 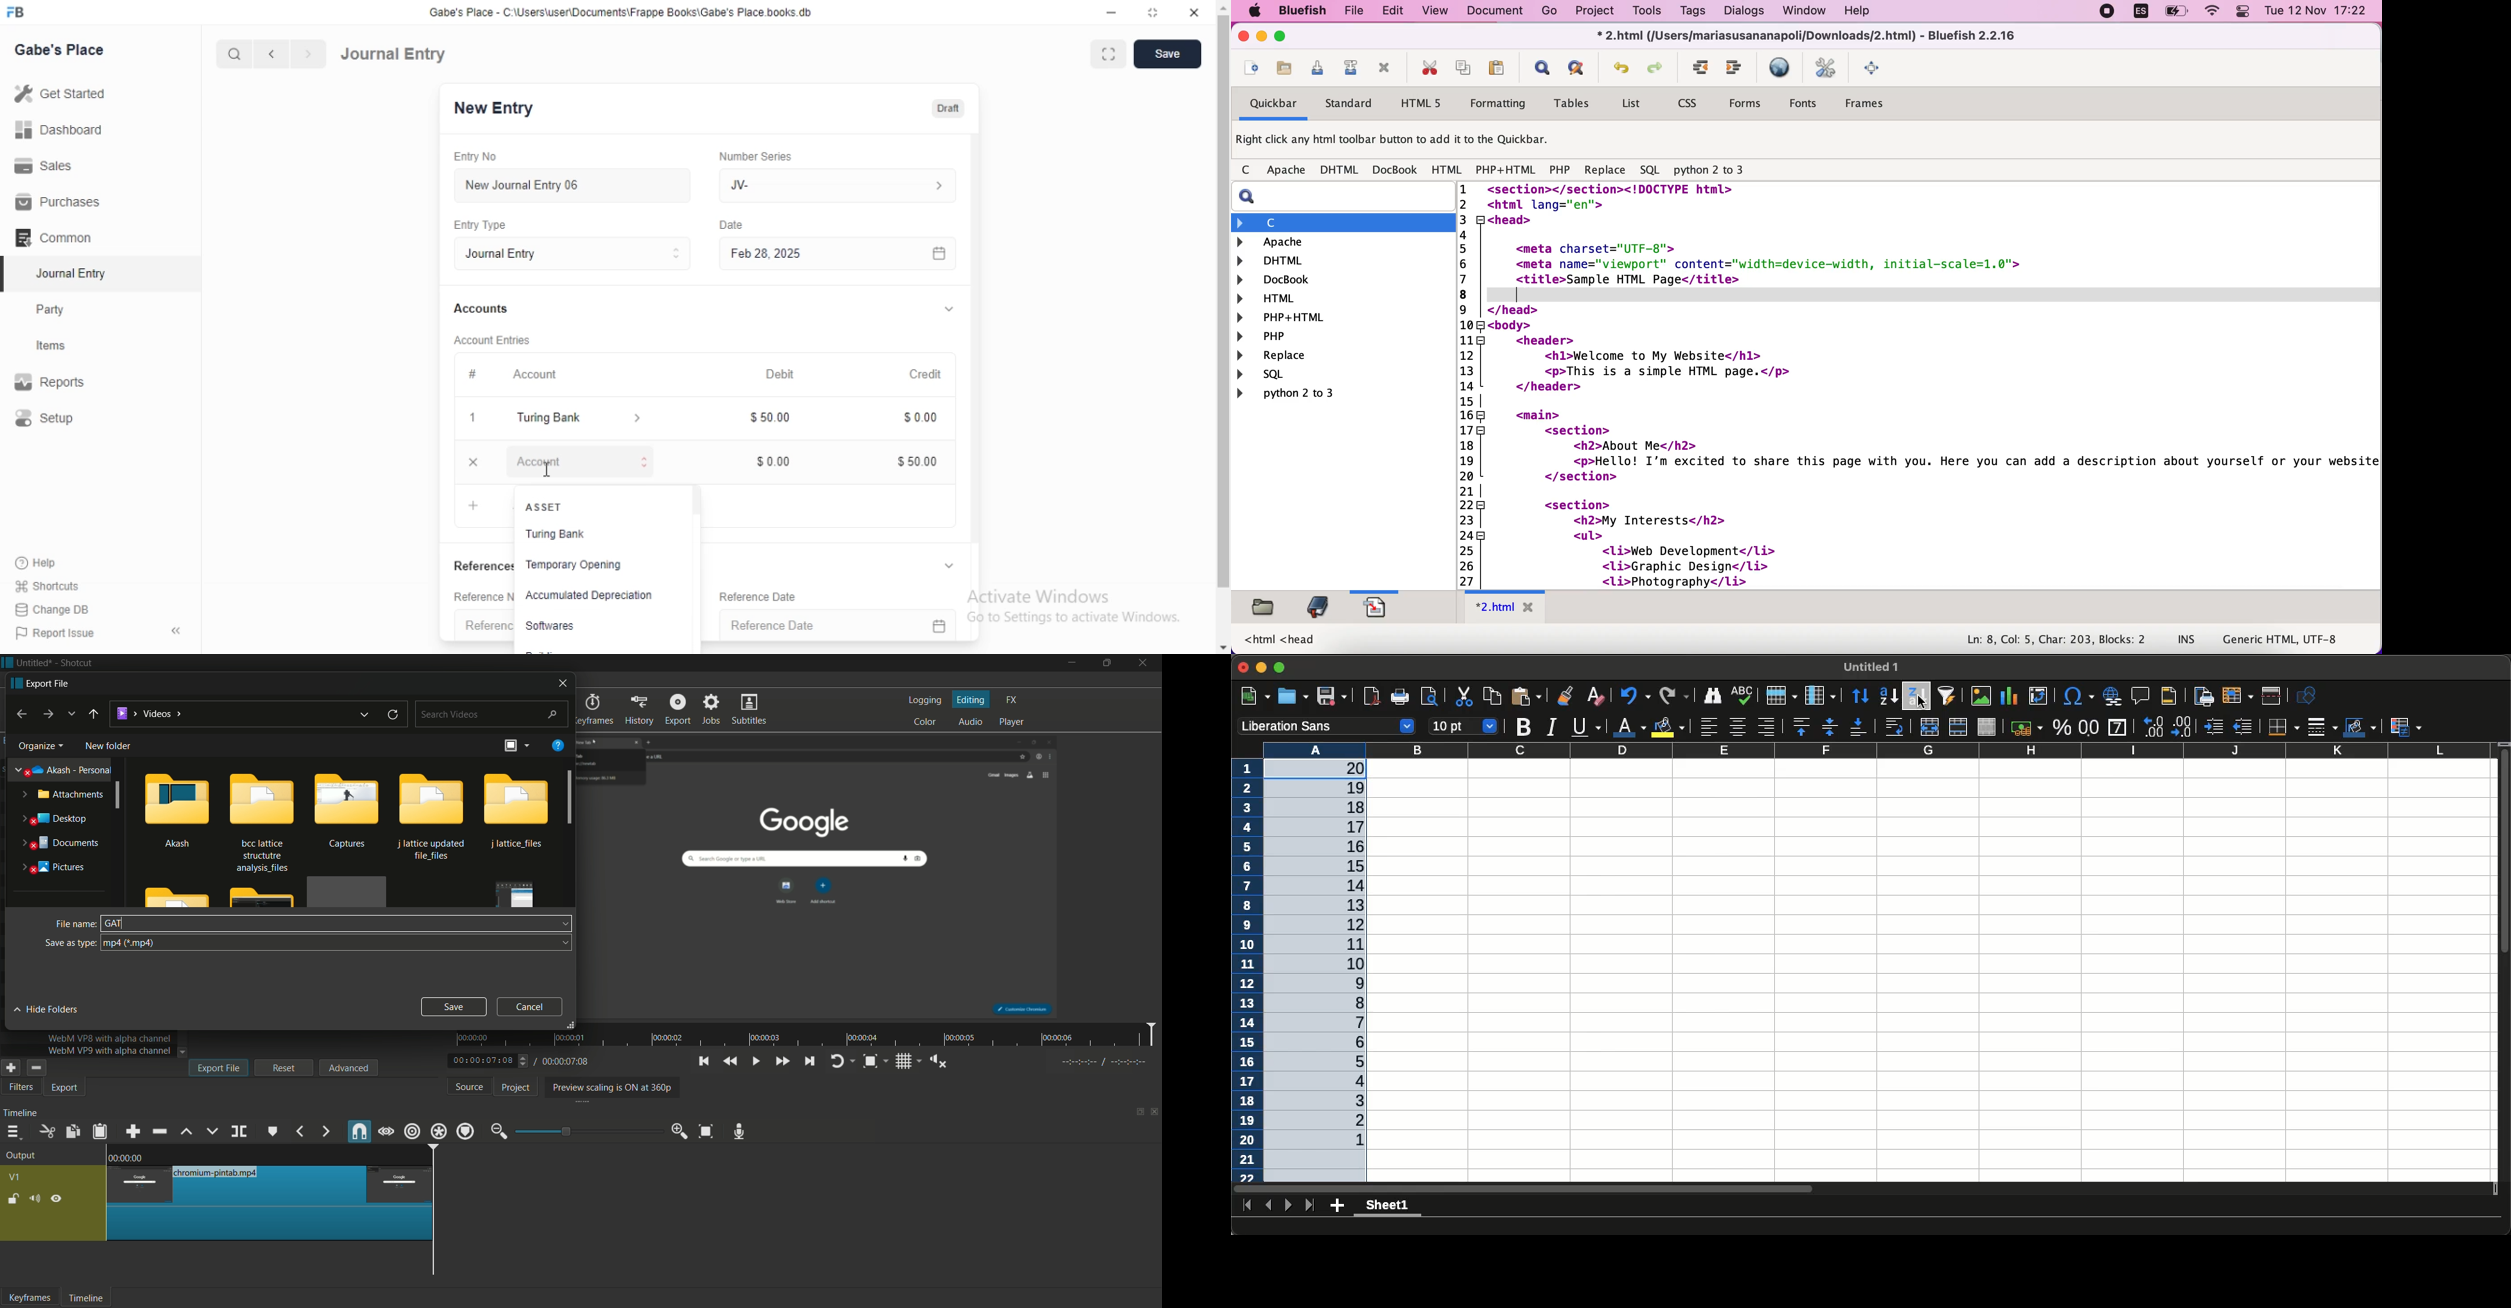 I want to click on preview video, so click(x=824, y=874).